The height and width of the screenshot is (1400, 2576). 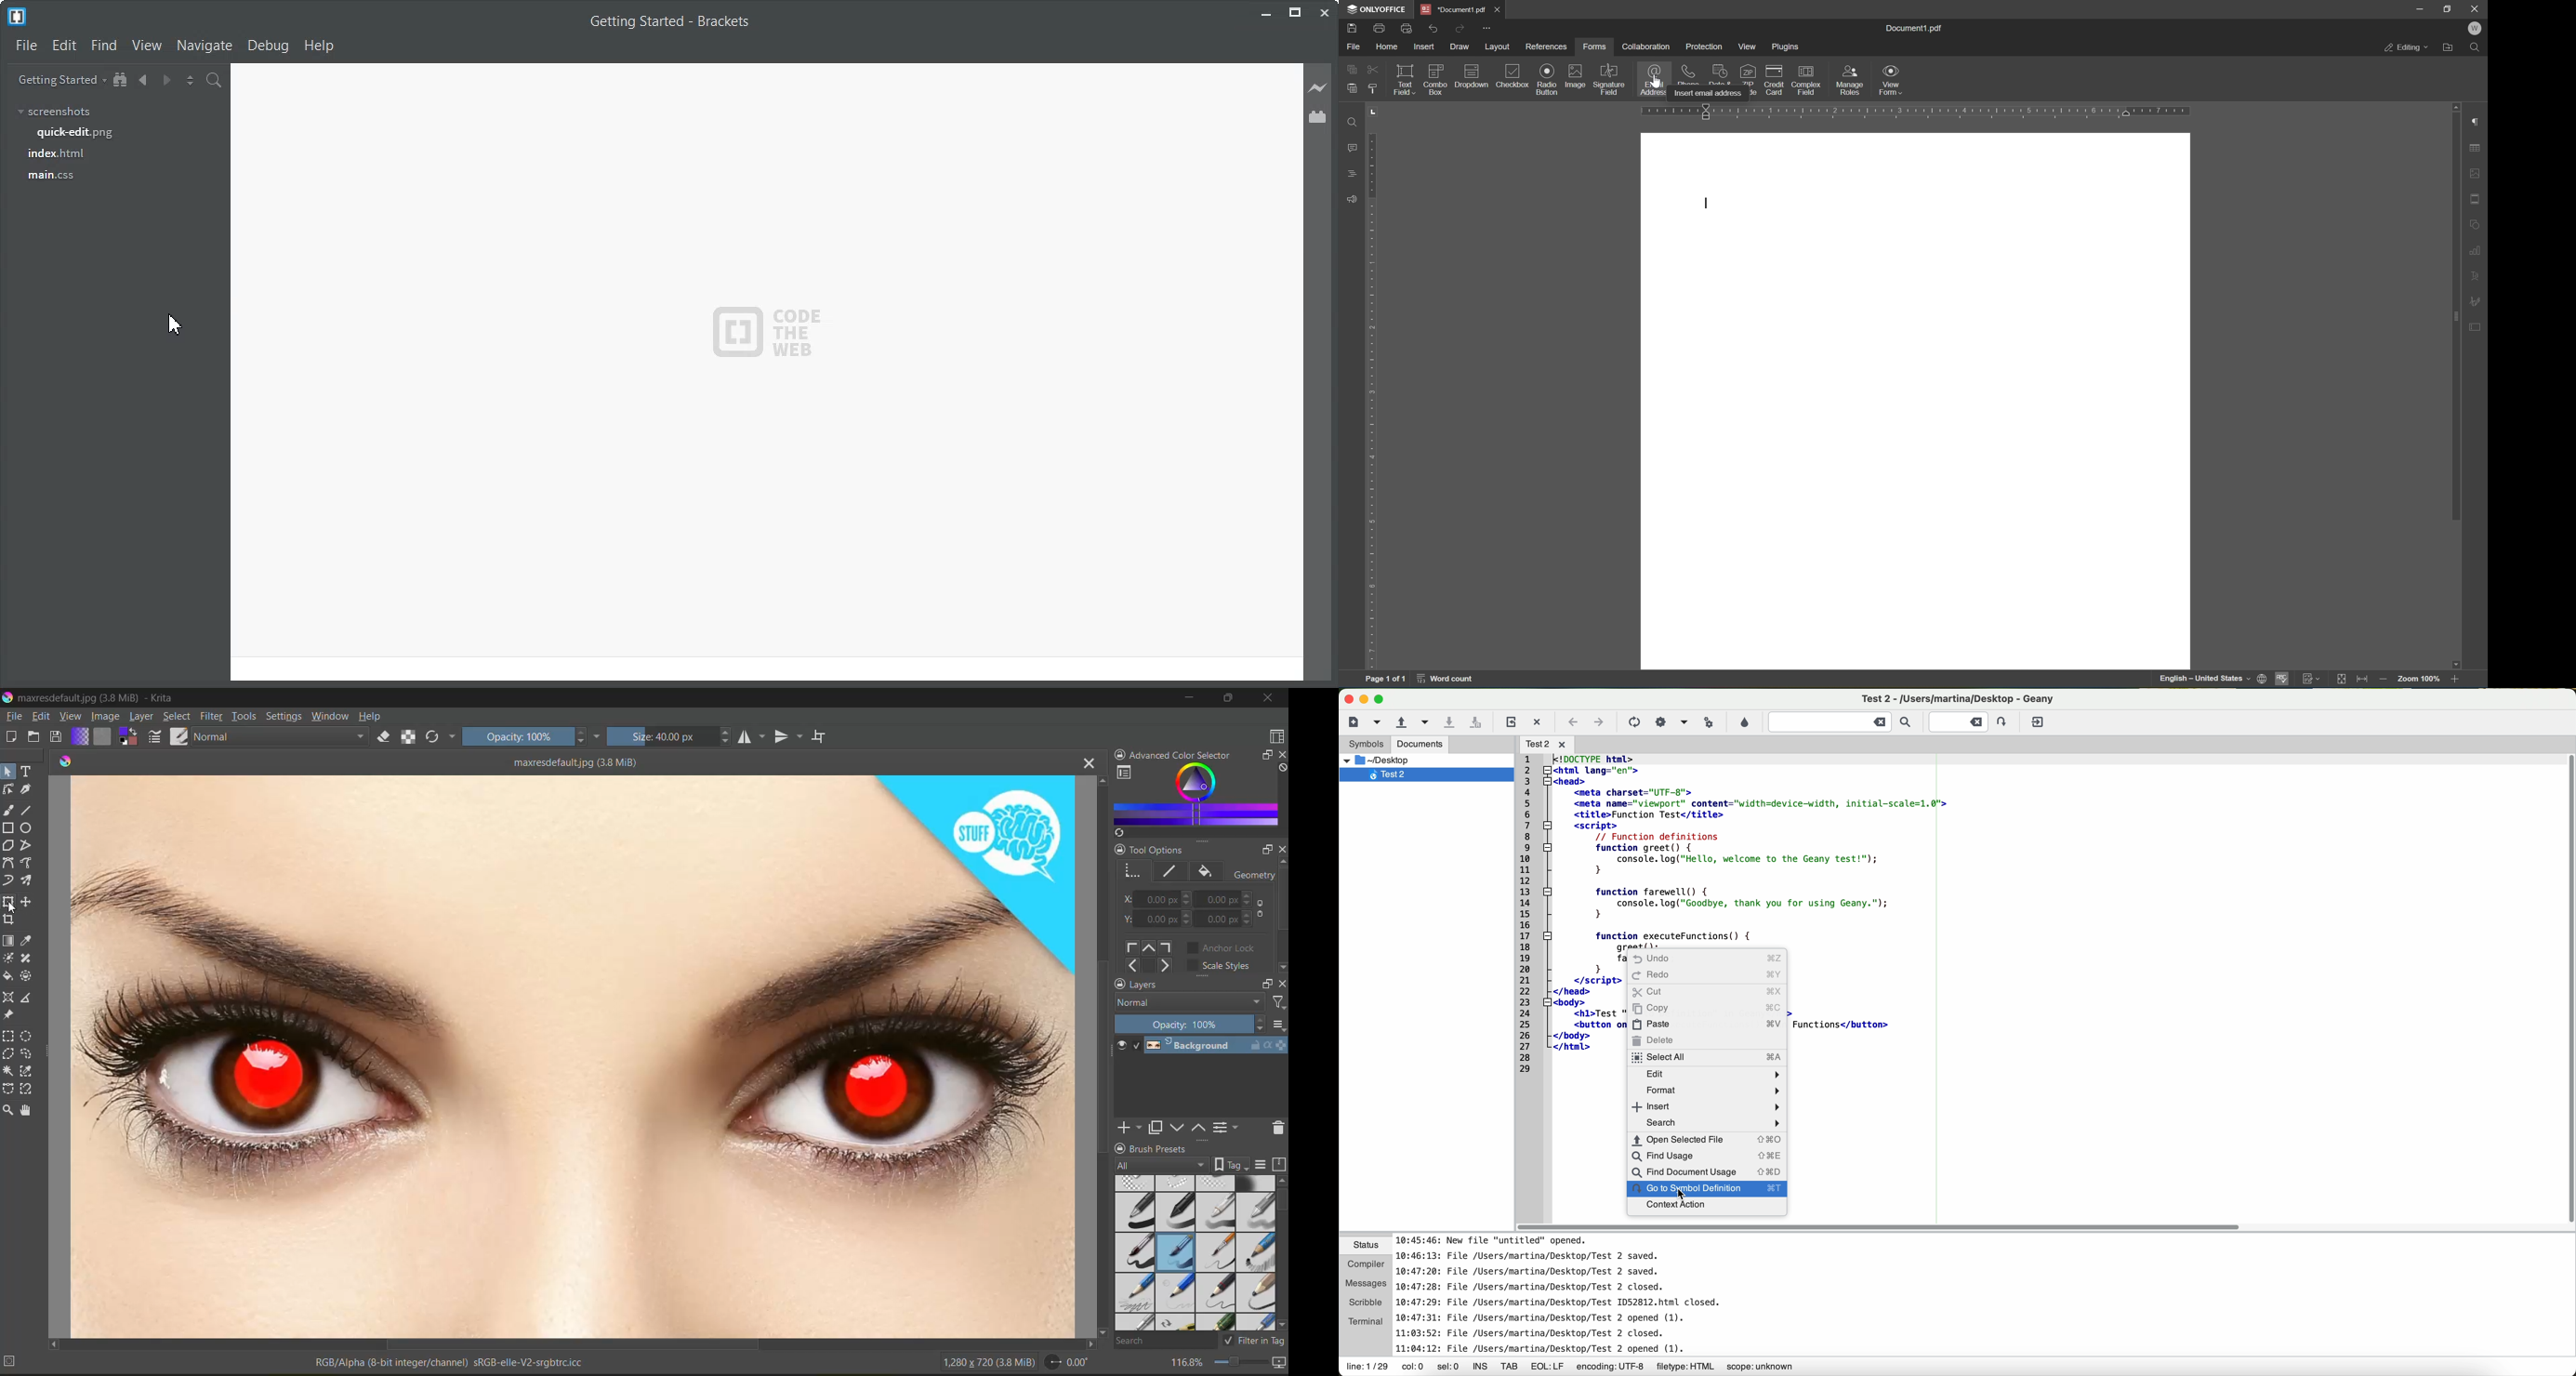 What do you see at coordinates (1231, 1164) in the screenshot?
I see `show tag box` at bounding box center [1231, 1164].